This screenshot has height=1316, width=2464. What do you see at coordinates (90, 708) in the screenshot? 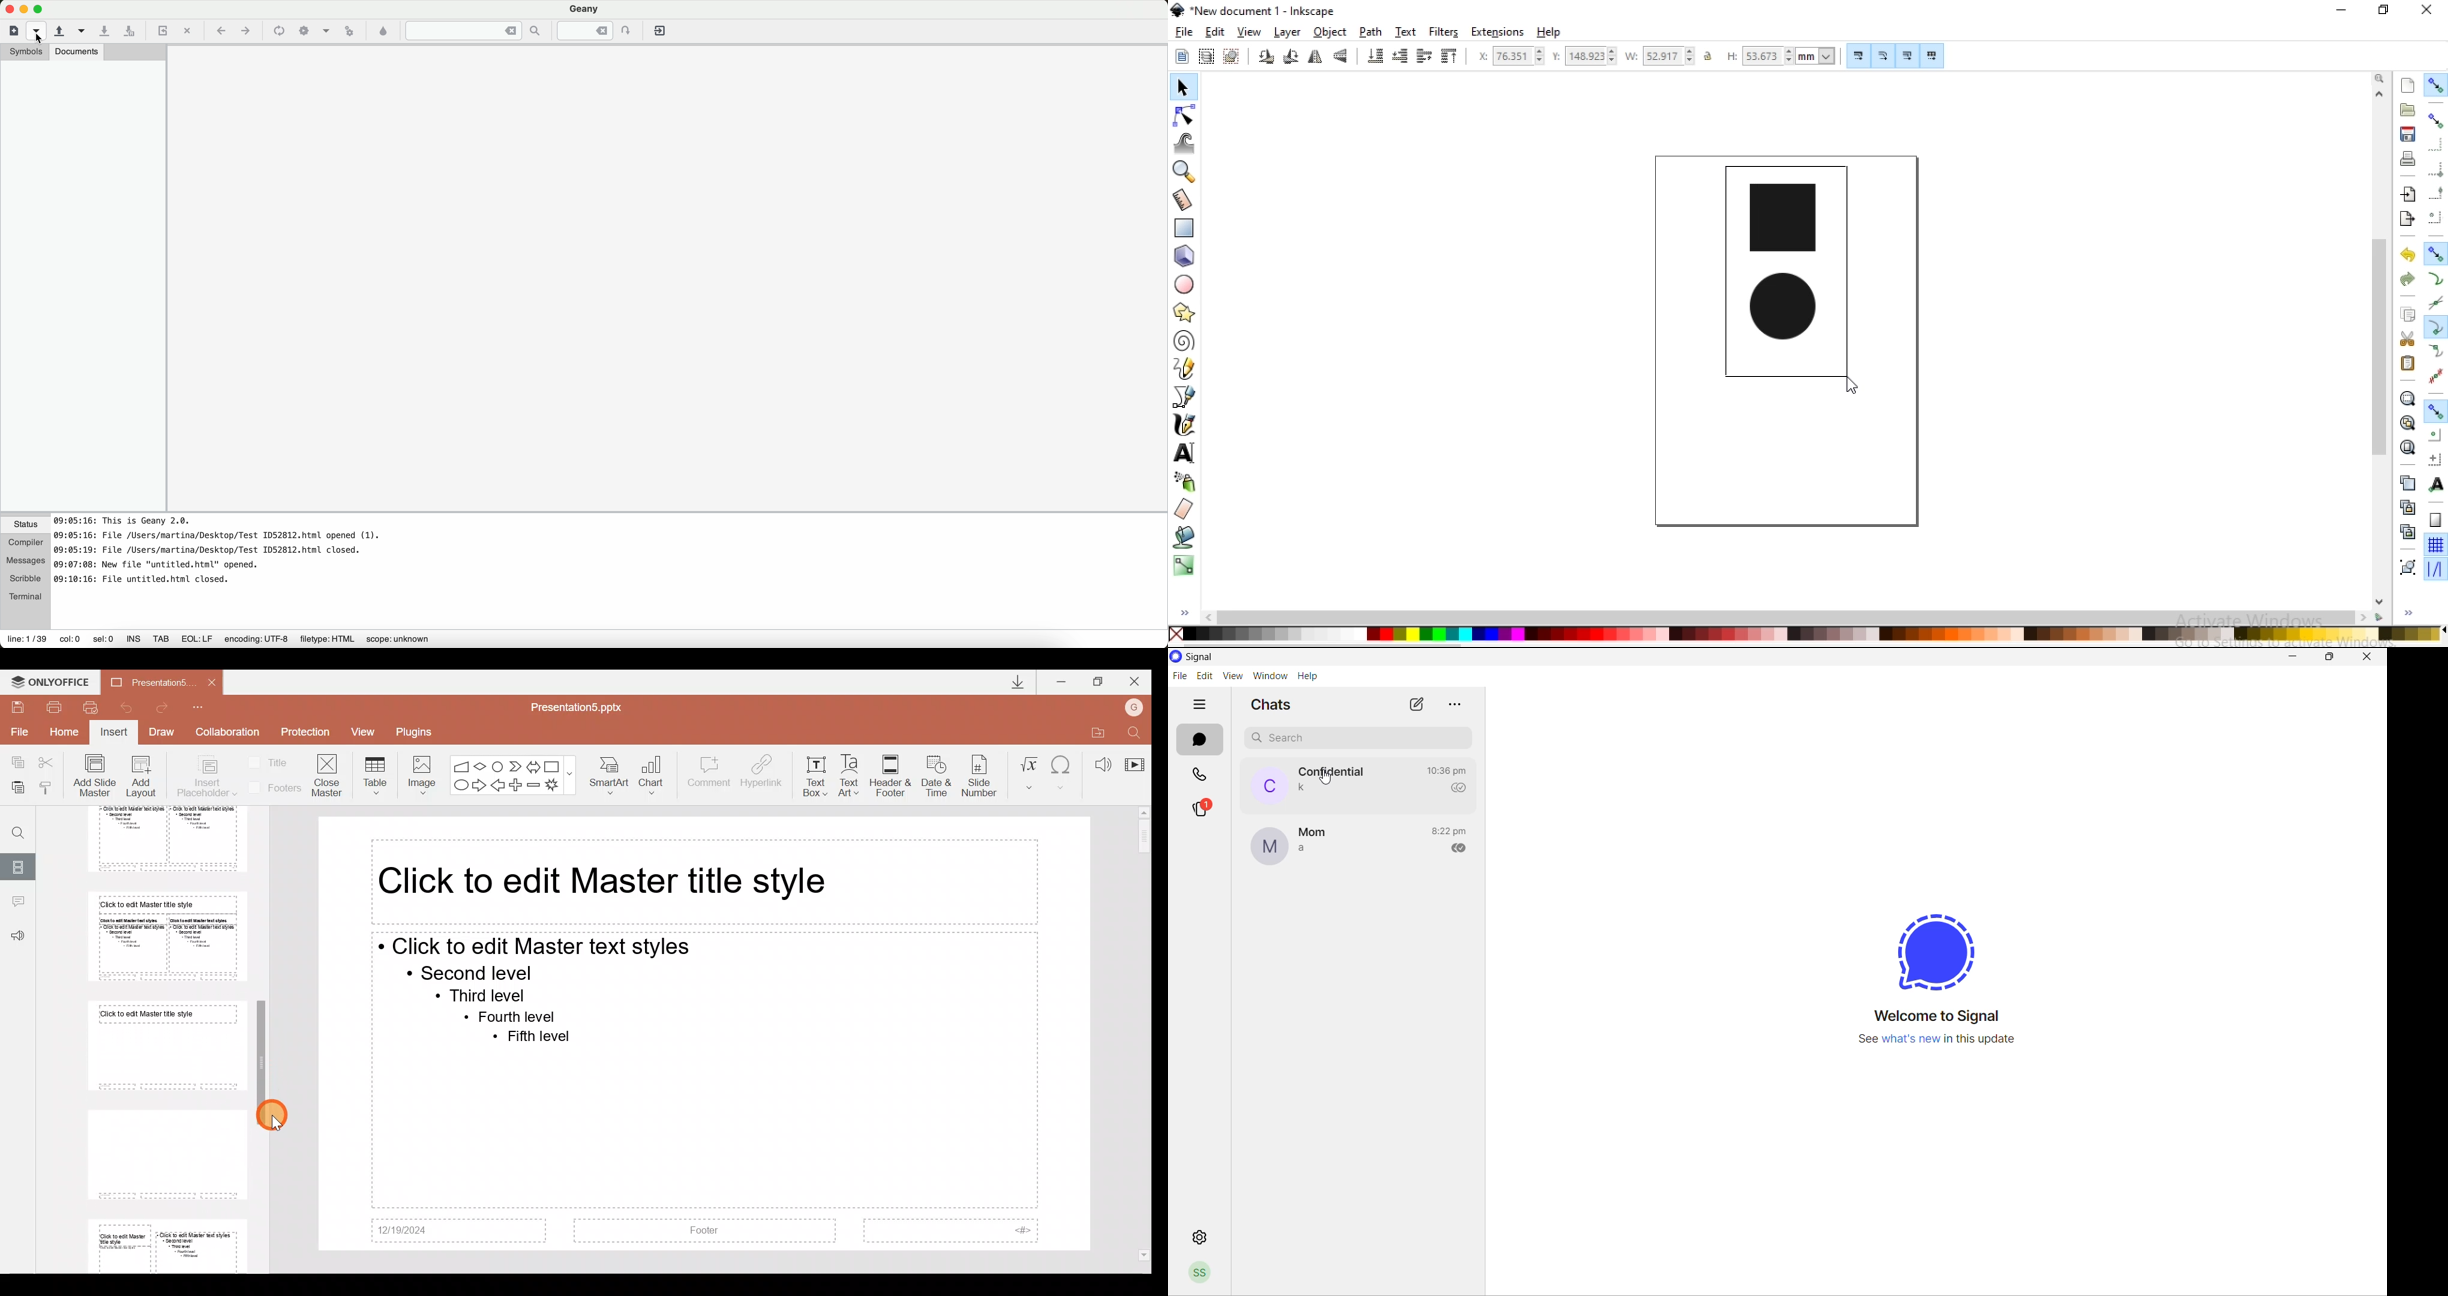
I see `Quick print` at bounding box center [90, 708].